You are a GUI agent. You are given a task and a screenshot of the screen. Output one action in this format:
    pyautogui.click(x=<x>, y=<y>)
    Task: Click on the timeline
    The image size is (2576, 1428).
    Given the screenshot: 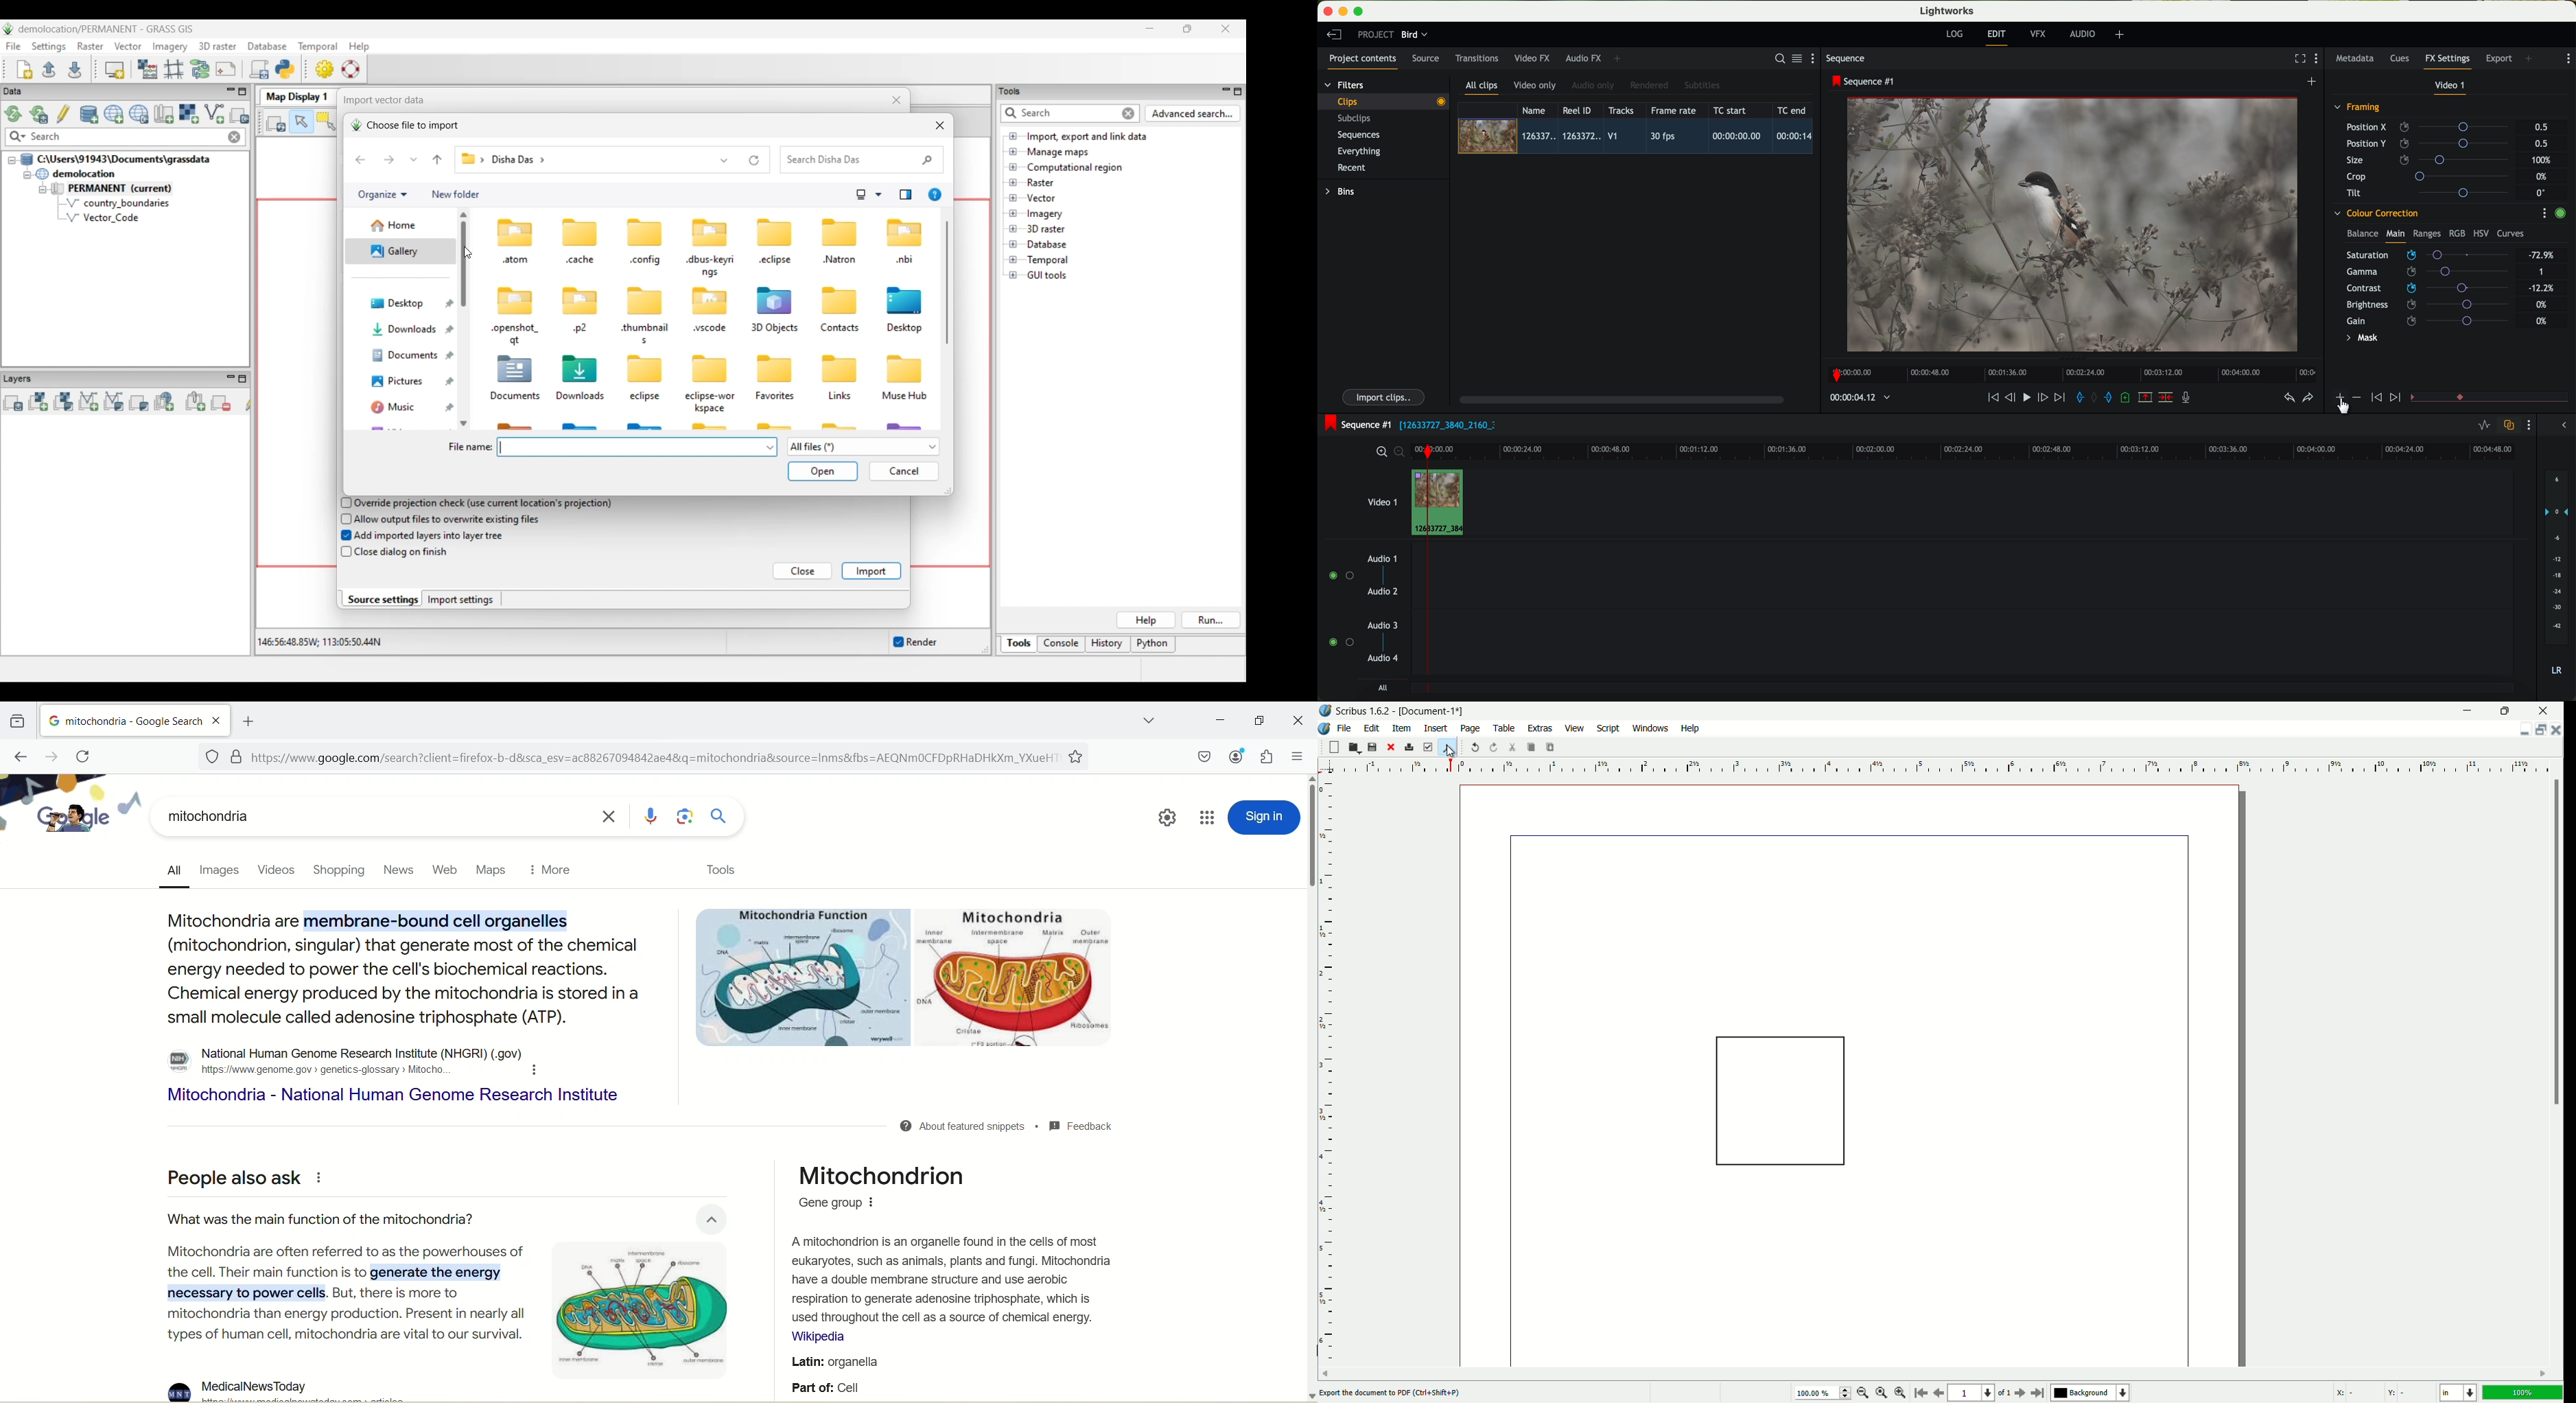 What is the action you would take?
    pyautogui.click(x=2069, y=372)
    